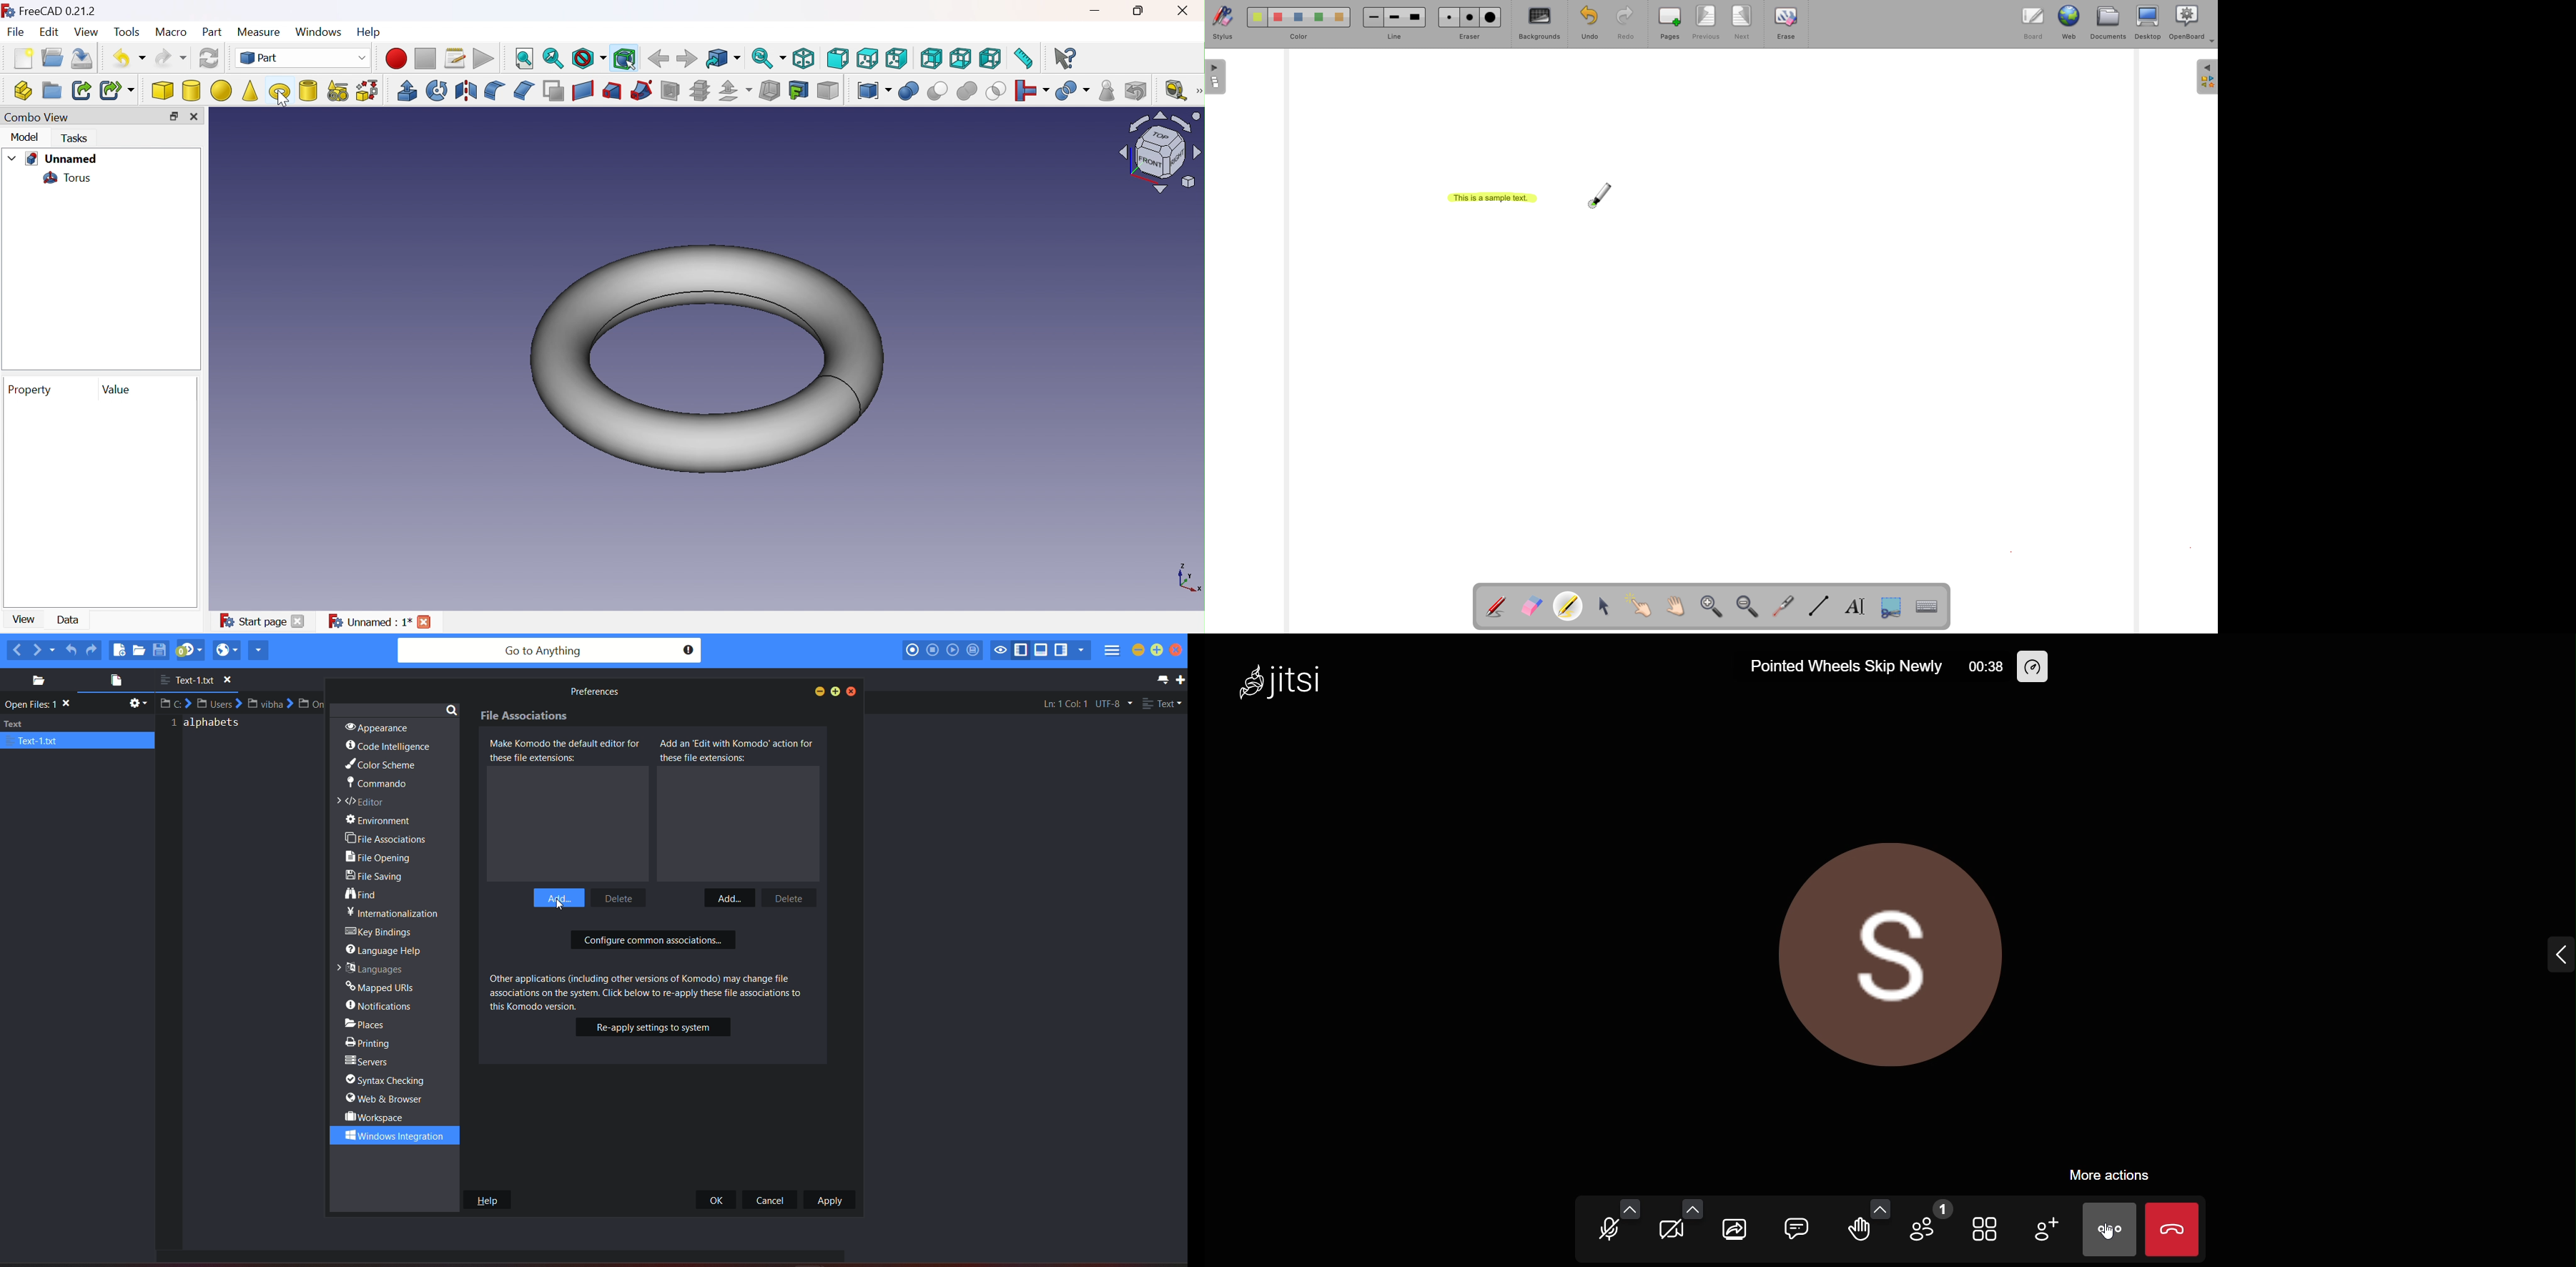 Image resolution: width=2576 pixels, height=1288 pixels. Describe the element at coordinates (670, 91) in the screenshot. I see `Section` at that location.